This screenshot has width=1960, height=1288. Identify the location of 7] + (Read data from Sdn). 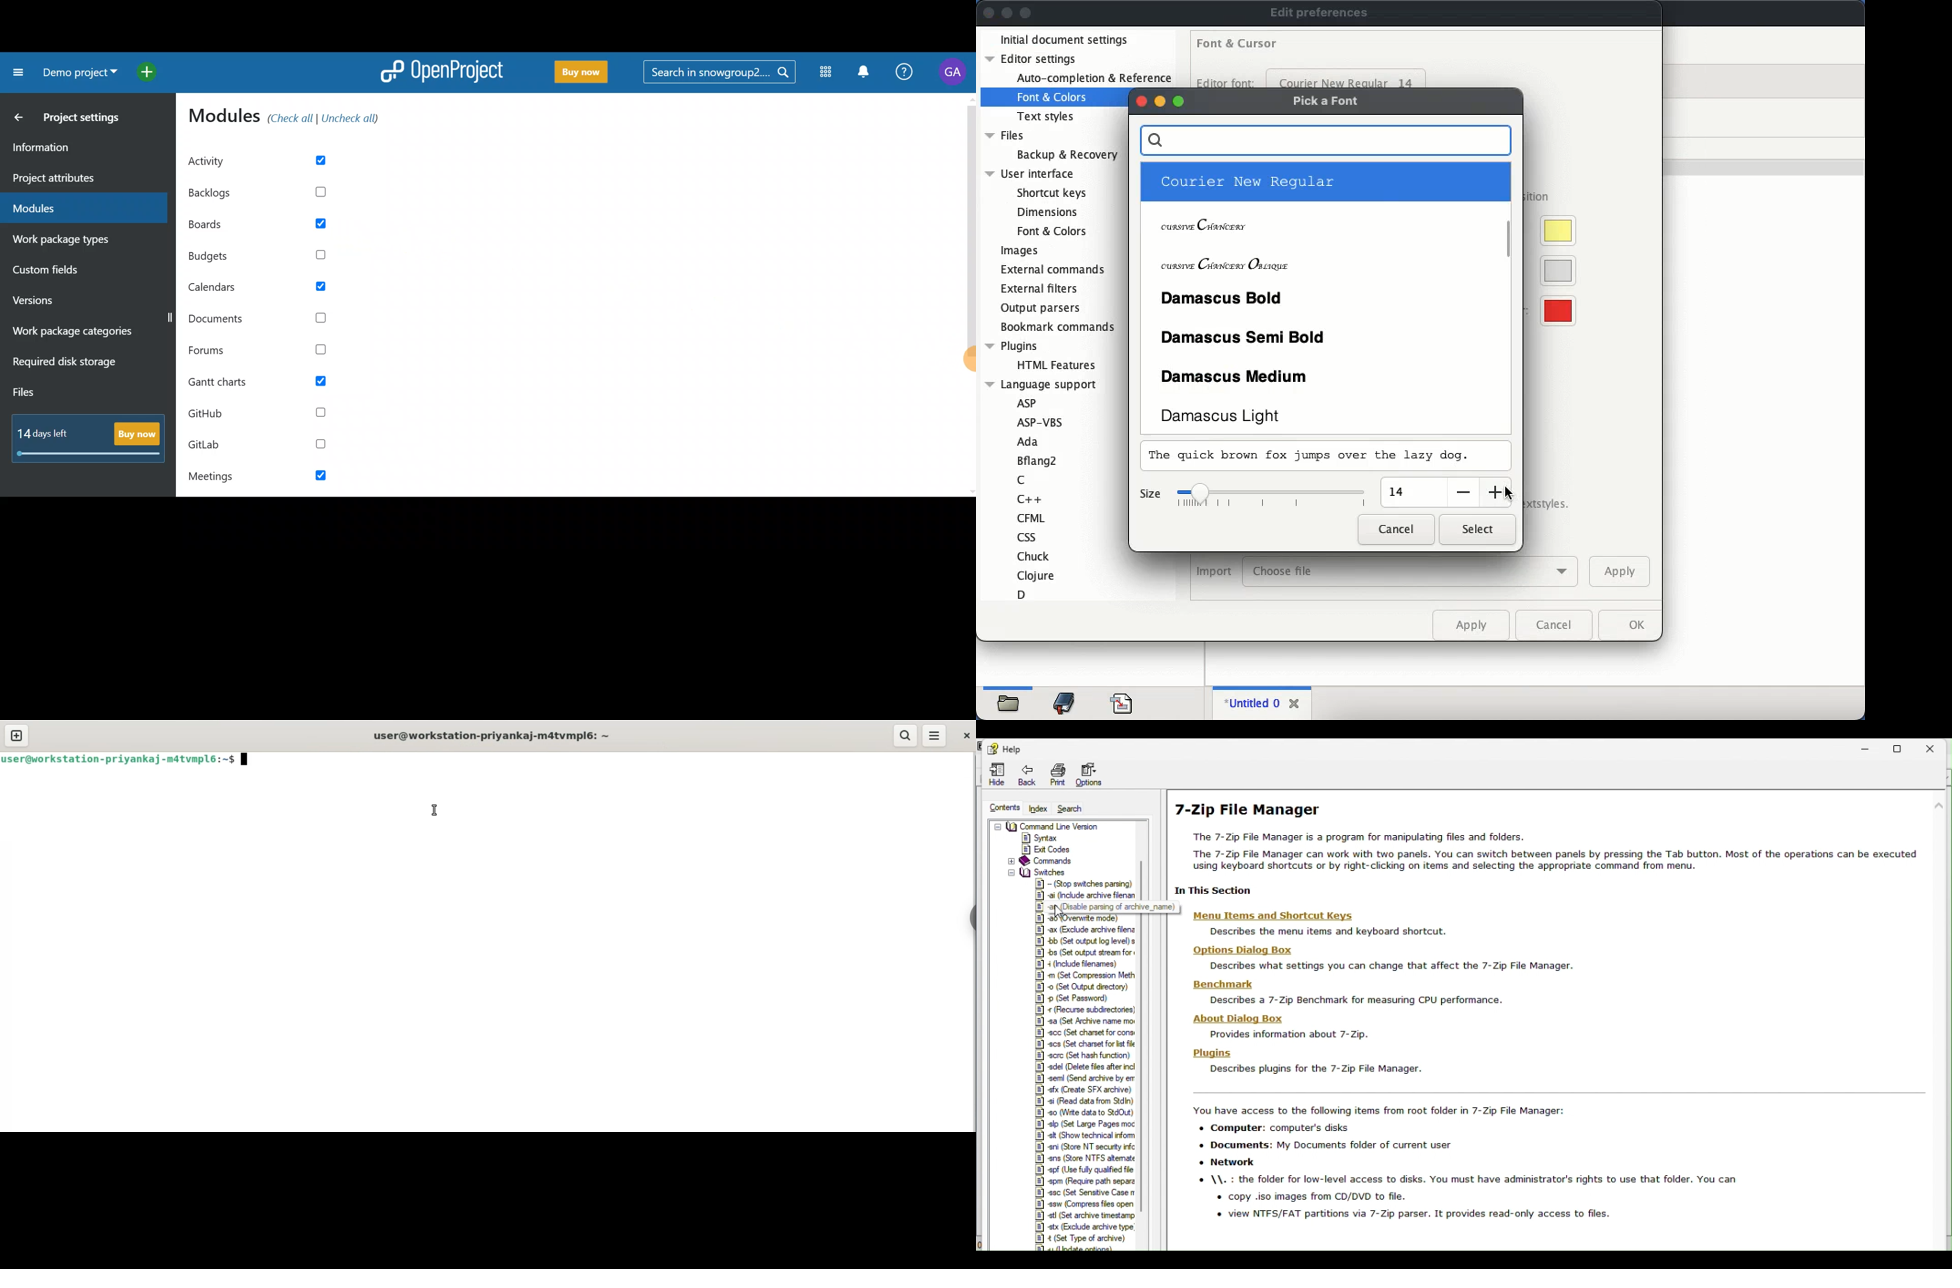
(1080, 1100).